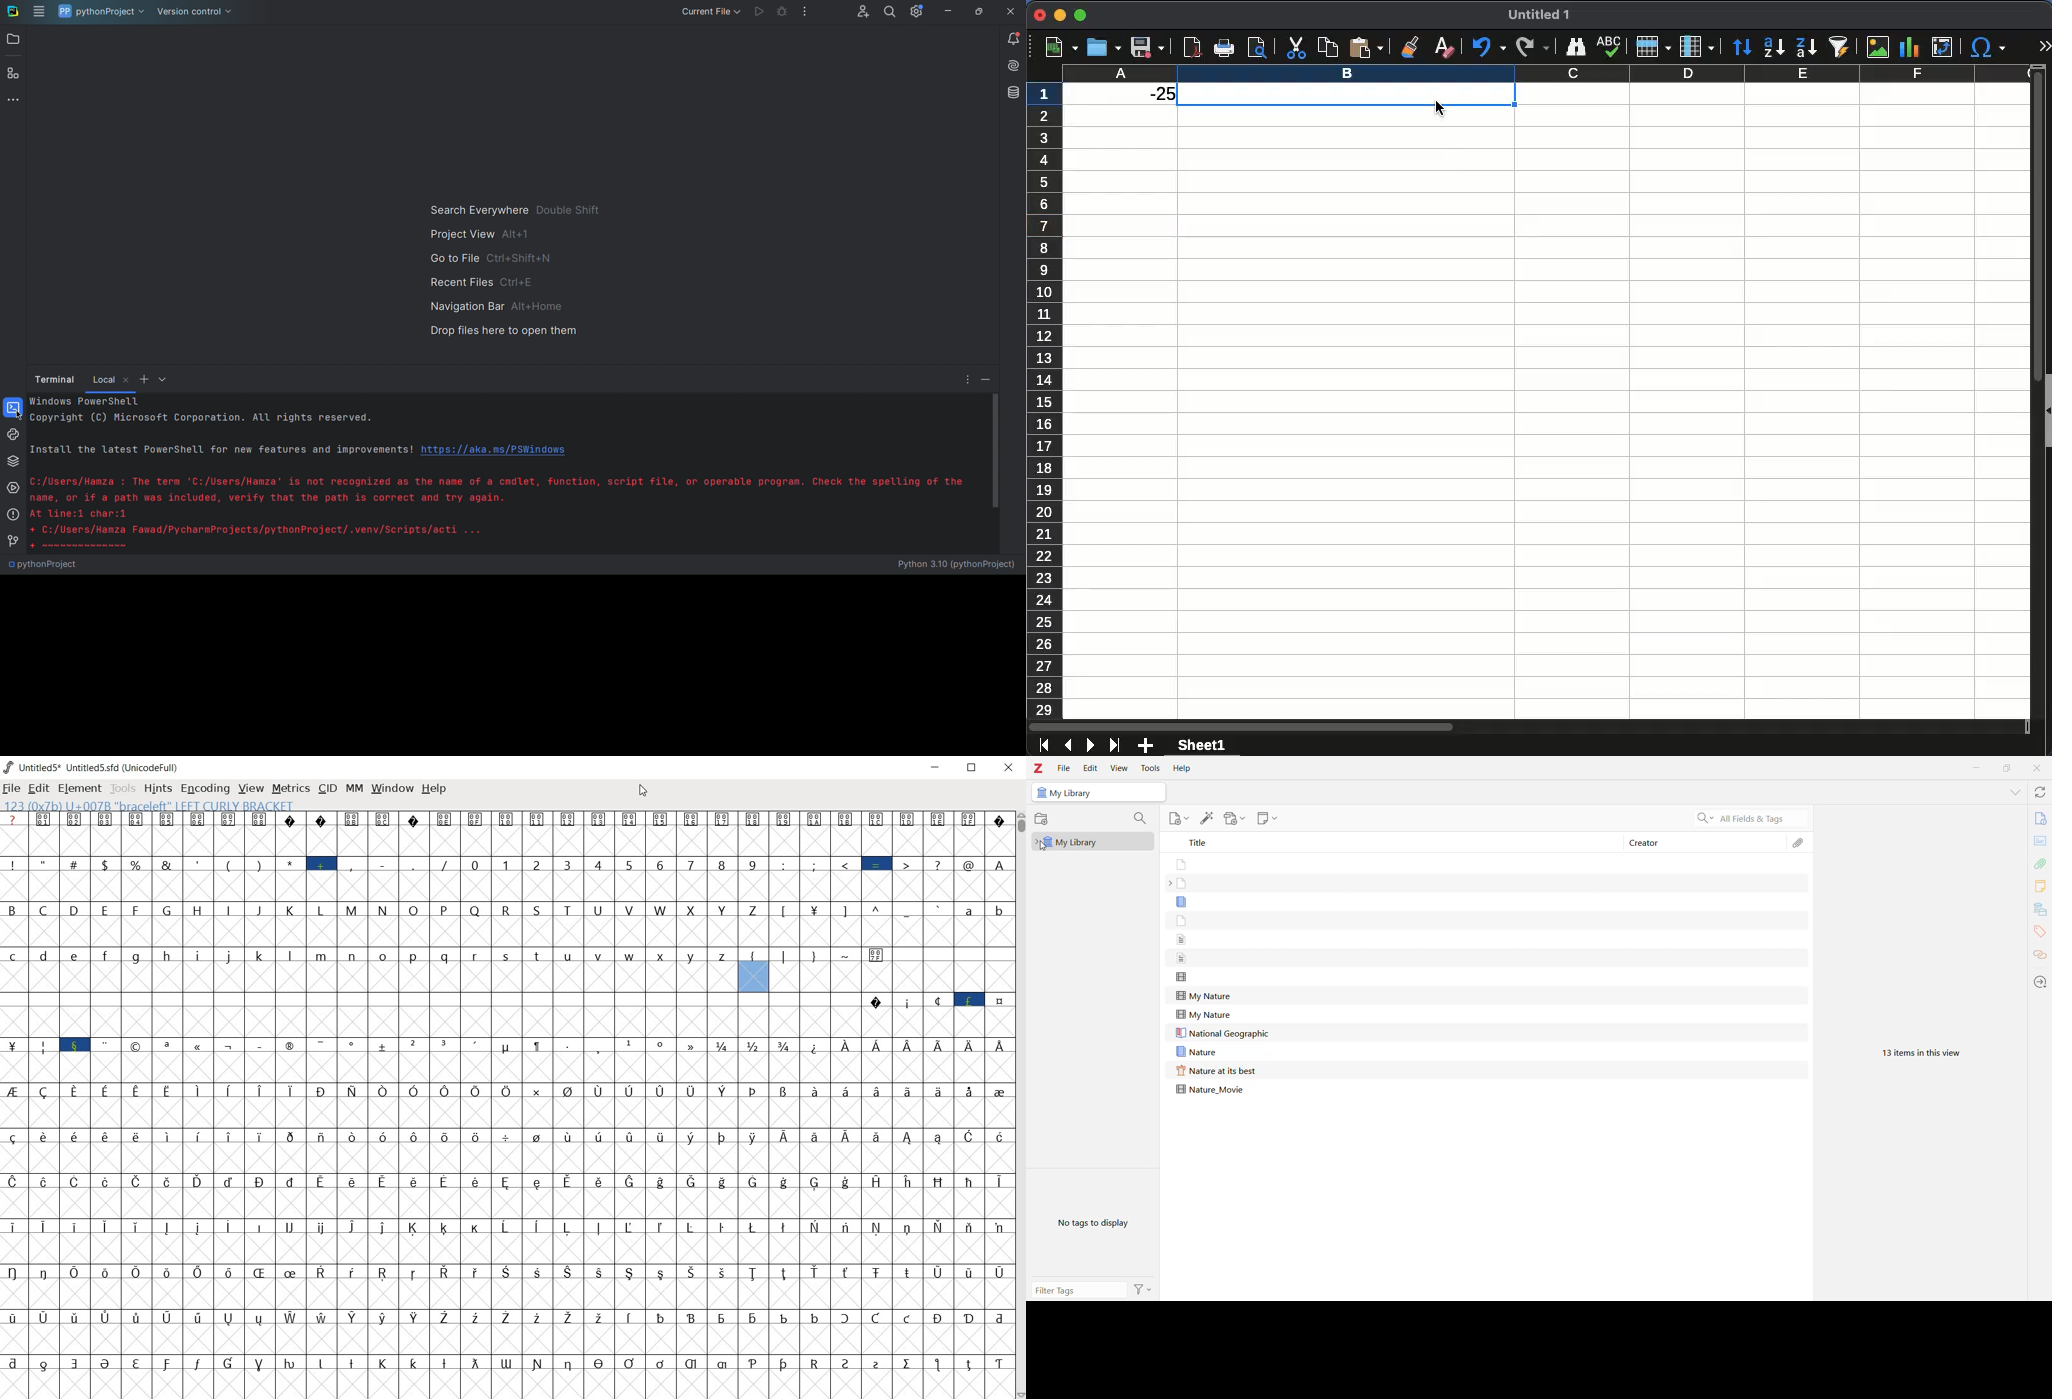 This screenshot has width=2072, height=1400. Describe the element at coordinates (2040, 910) in the screenshot. I see `Libraries and Collections` at that location.